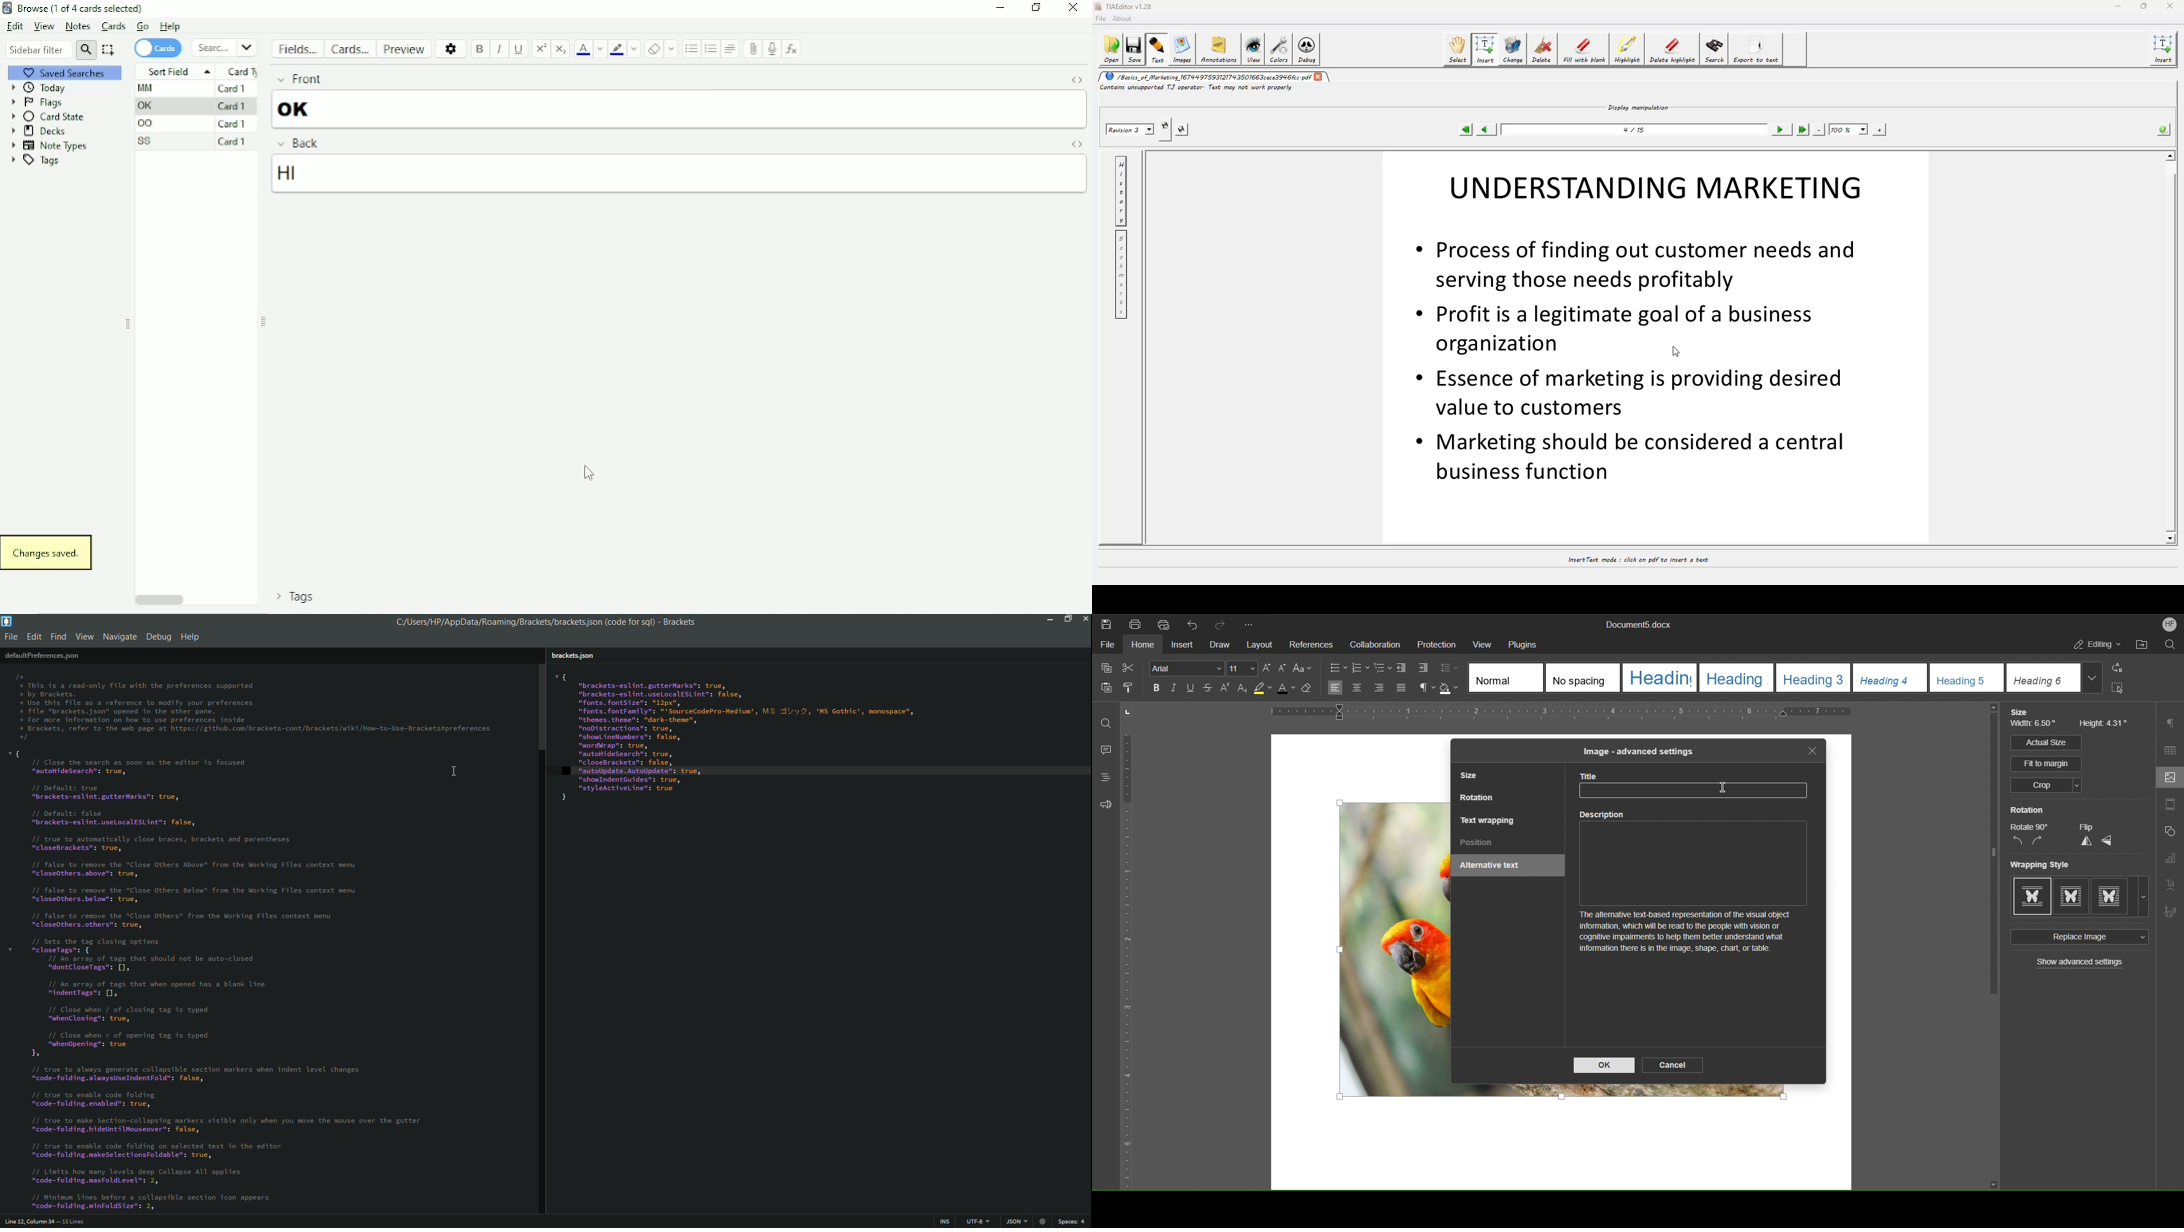 The height and width of the screenshot is (1232, 2184). Describe the element at coordinates (2039, 865) in the screenshot. I see `` at that location.